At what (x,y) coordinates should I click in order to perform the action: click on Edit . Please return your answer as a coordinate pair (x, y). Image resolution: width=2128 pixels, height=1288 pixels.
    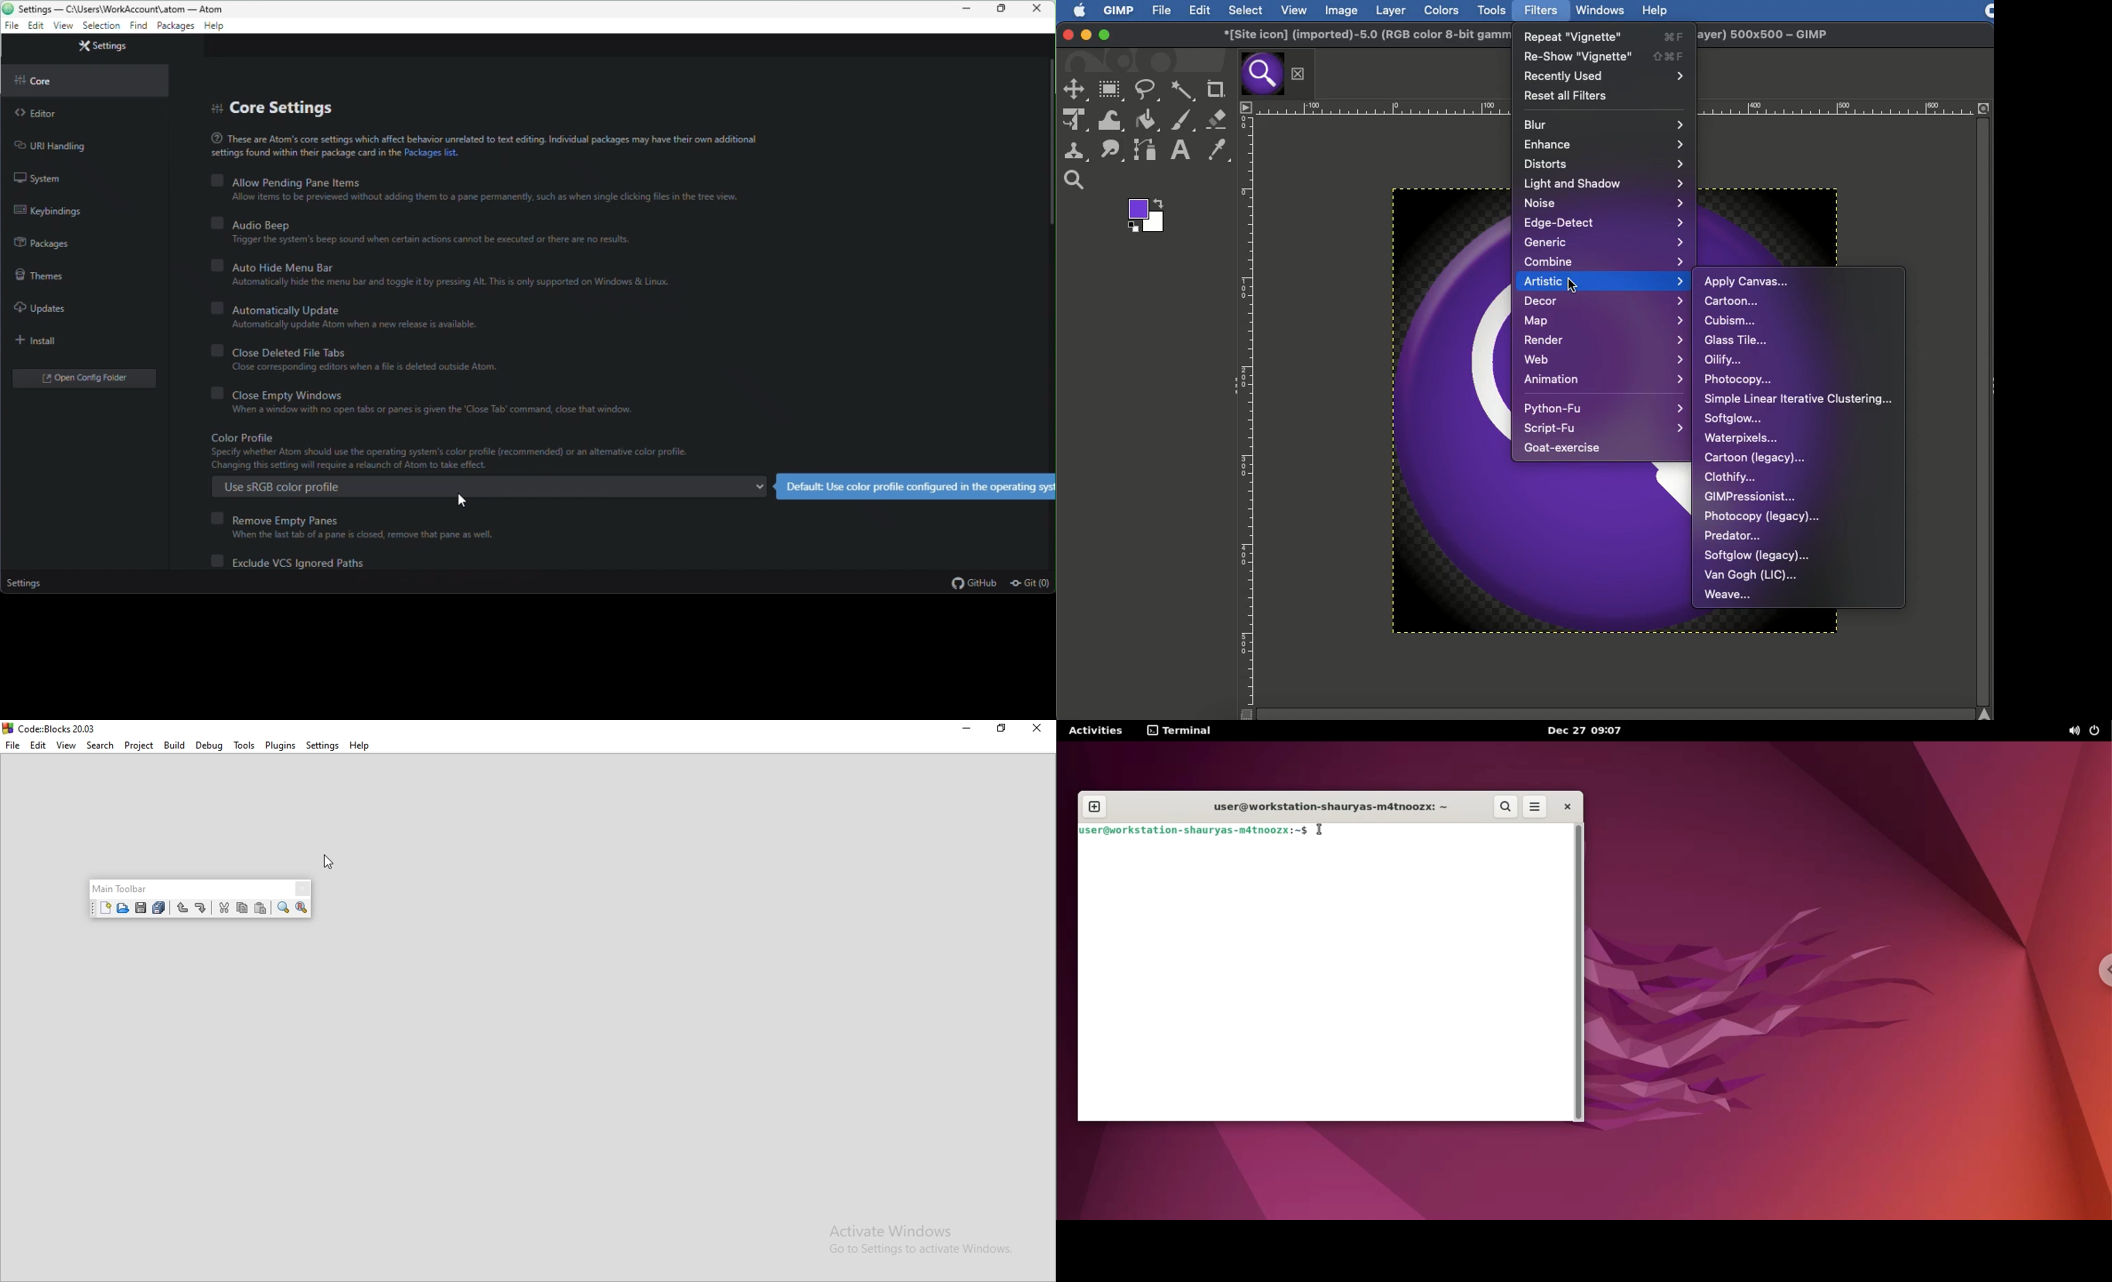
    Looking at the image, I should click on (39, 746).